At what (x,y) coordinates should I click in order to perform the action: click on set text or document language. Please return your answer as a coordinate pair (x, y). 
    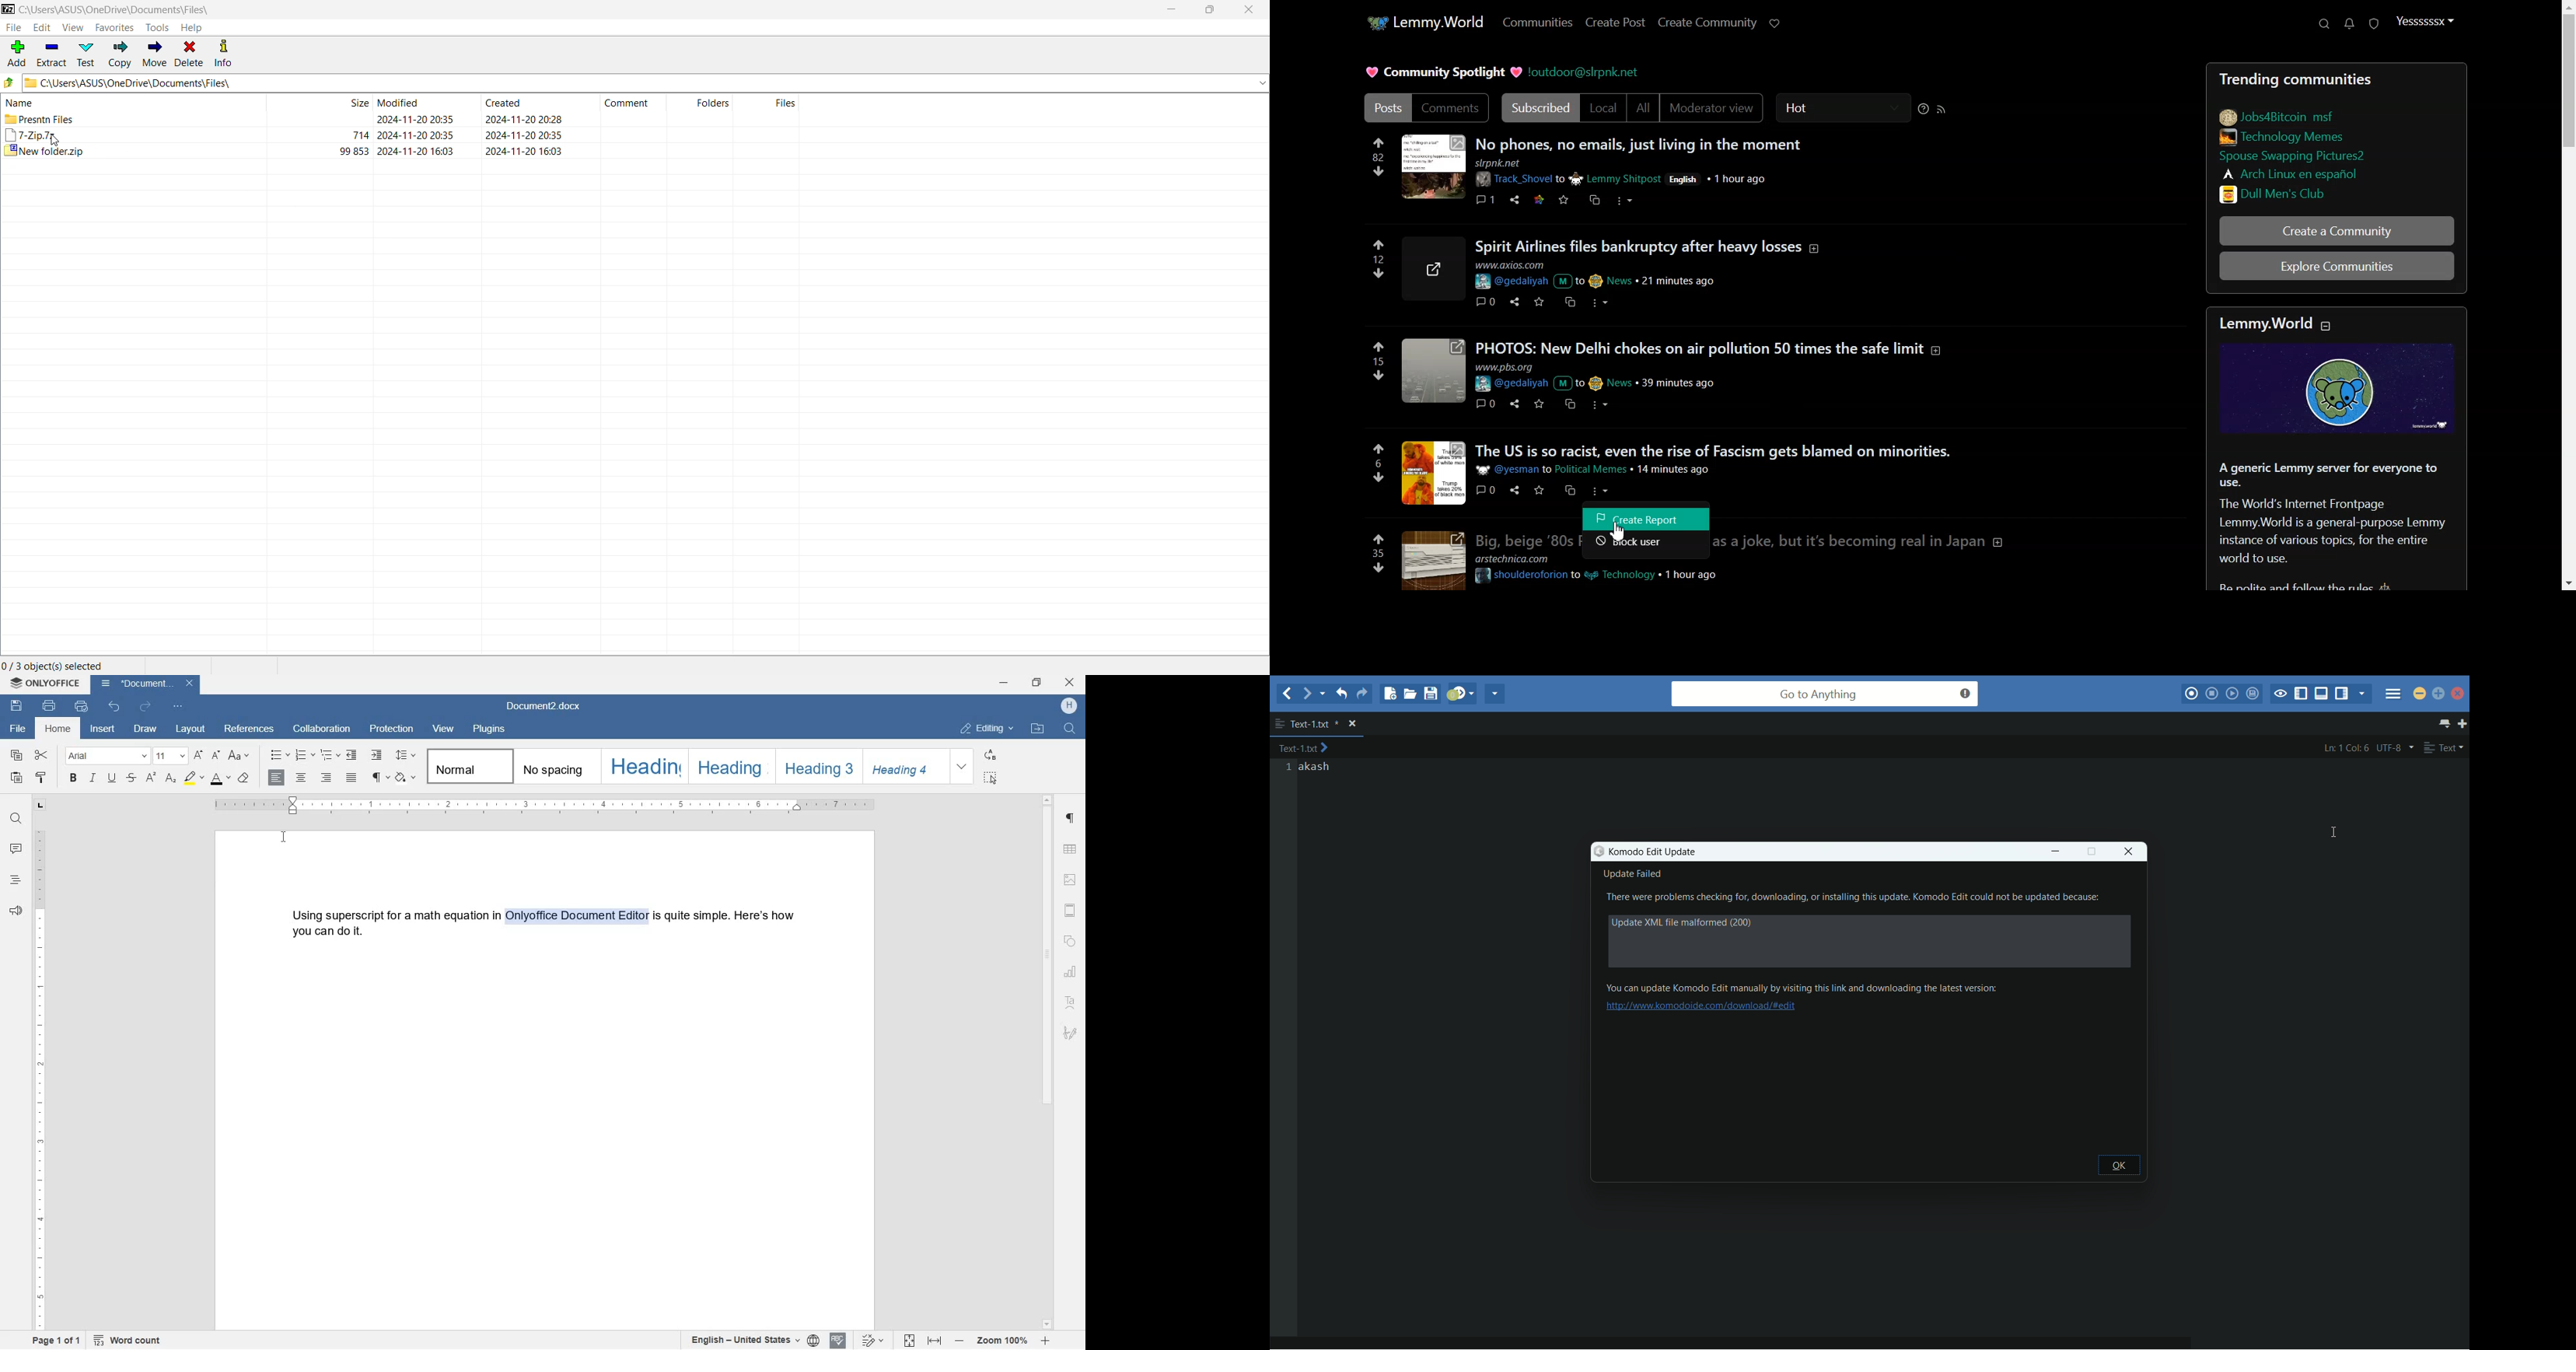
    Looking at the image, I should click on (755, 1340).